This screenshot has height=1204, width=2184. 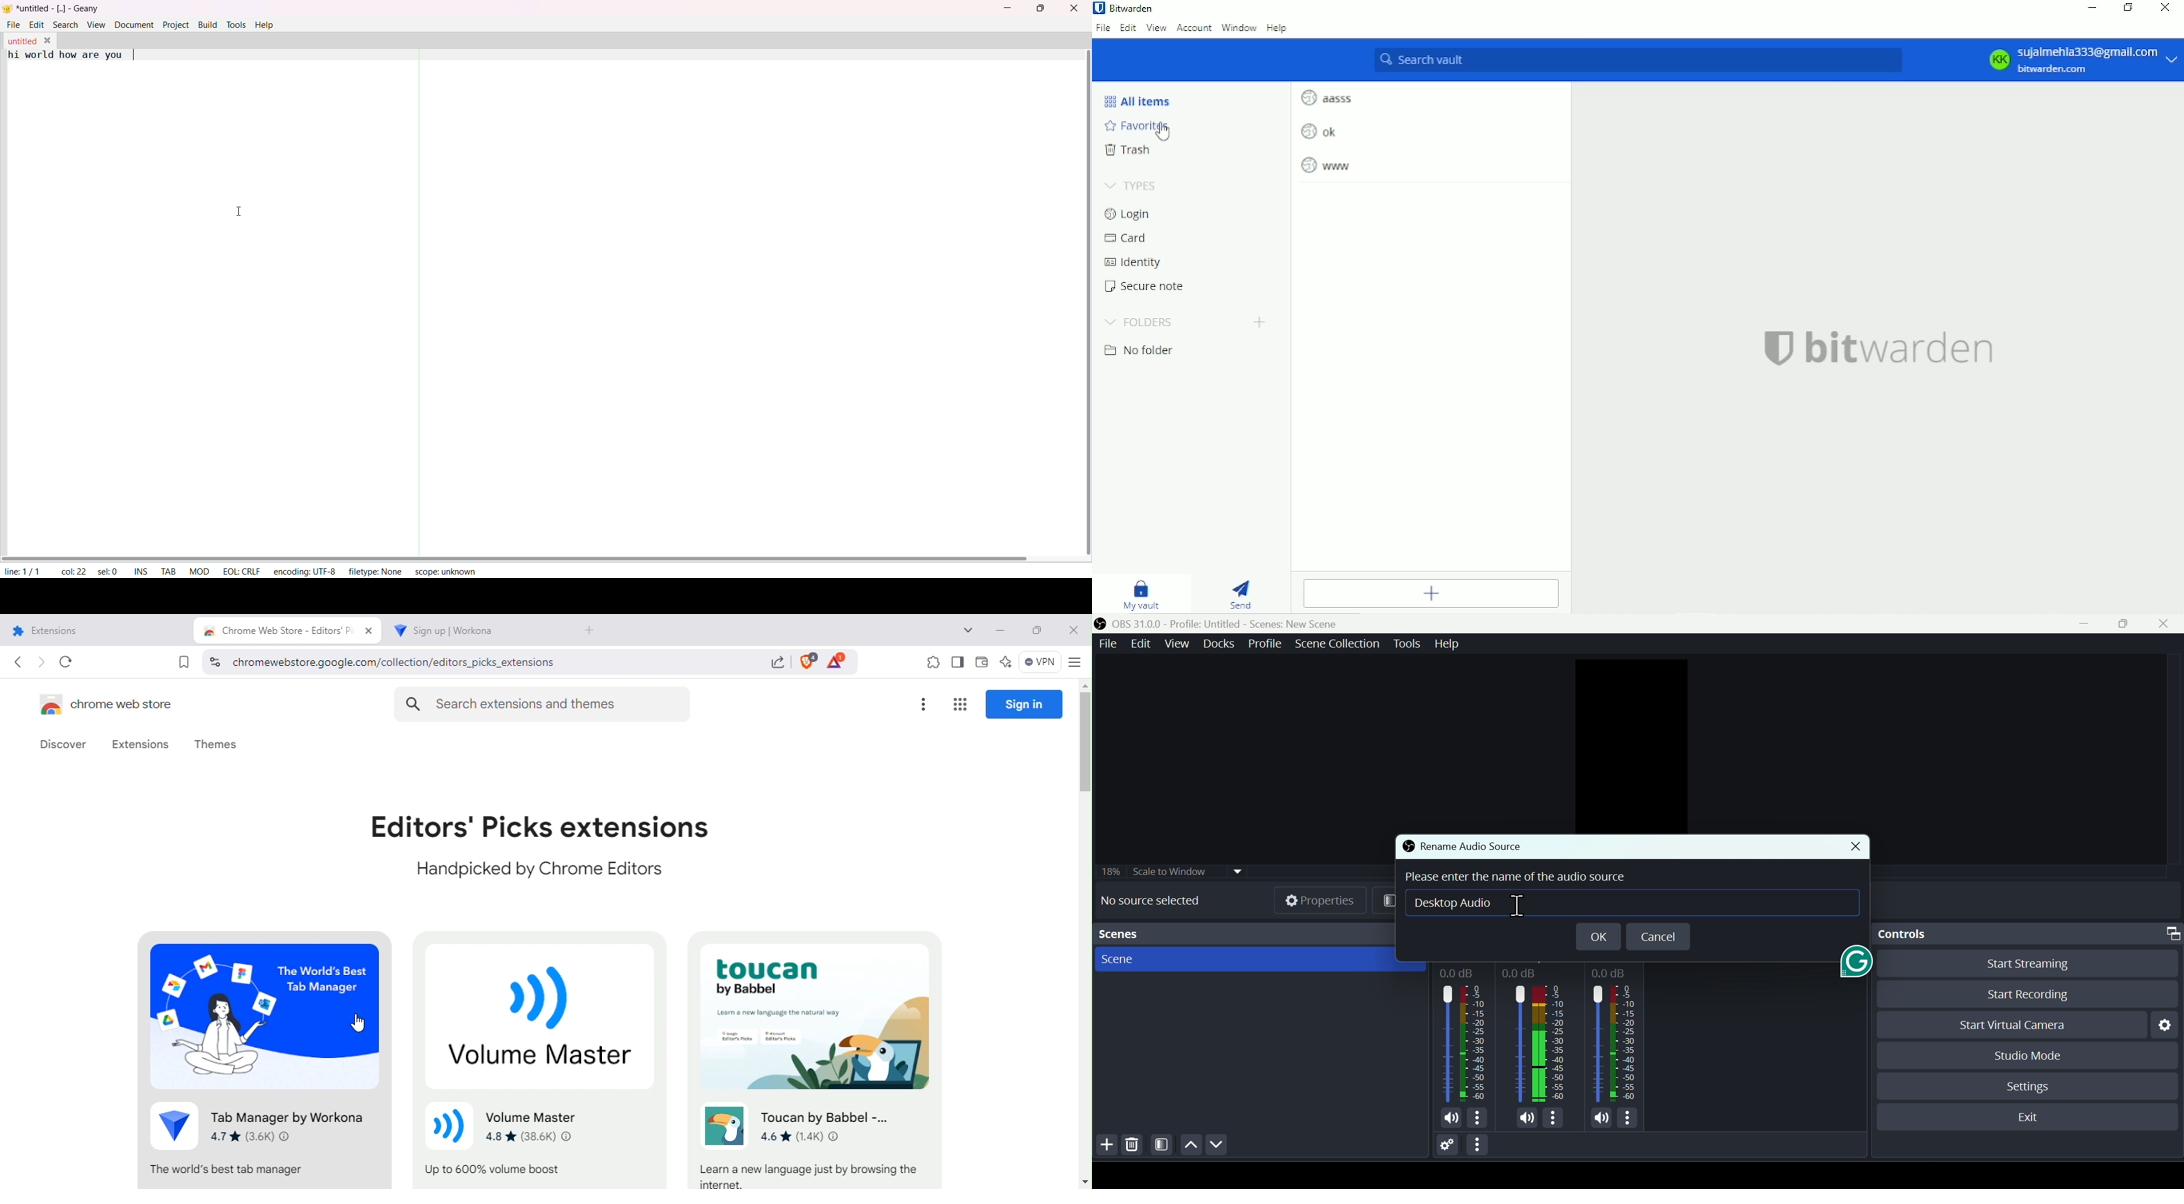 I want to click on Up, so click(x=1190, y=1146).